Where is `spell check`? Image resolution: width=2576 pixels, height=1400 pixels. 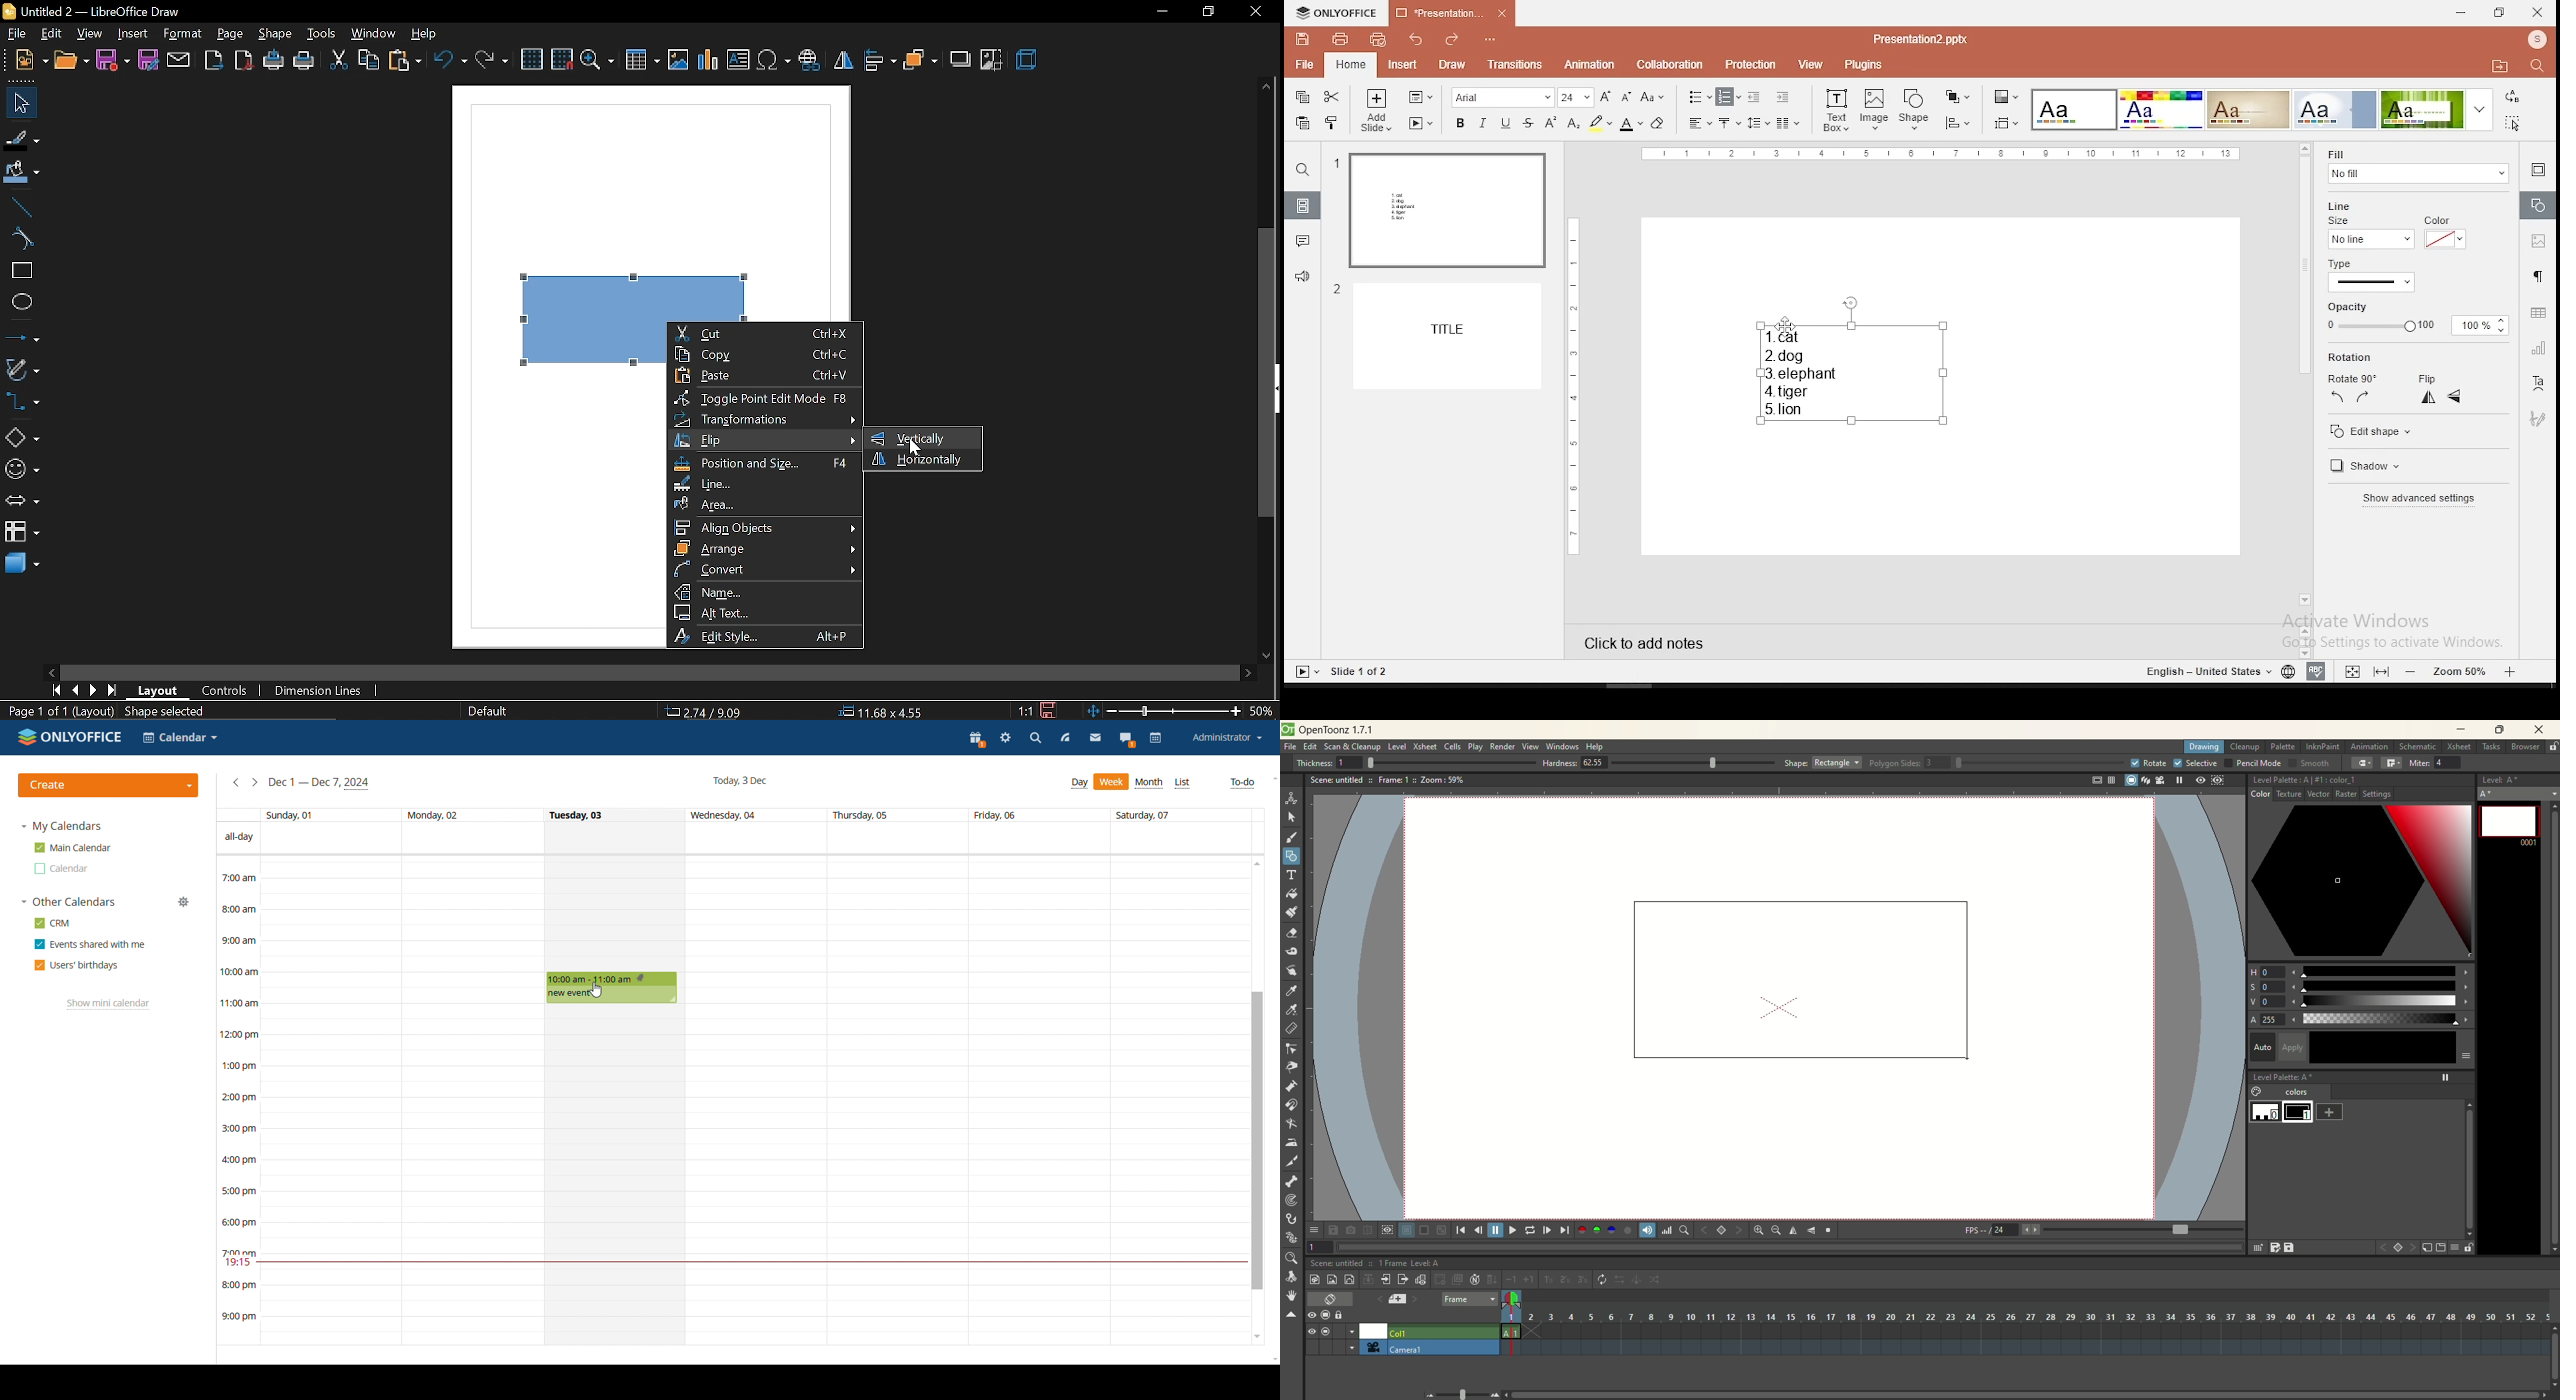
spell check is located at coordinates (2319, 672).